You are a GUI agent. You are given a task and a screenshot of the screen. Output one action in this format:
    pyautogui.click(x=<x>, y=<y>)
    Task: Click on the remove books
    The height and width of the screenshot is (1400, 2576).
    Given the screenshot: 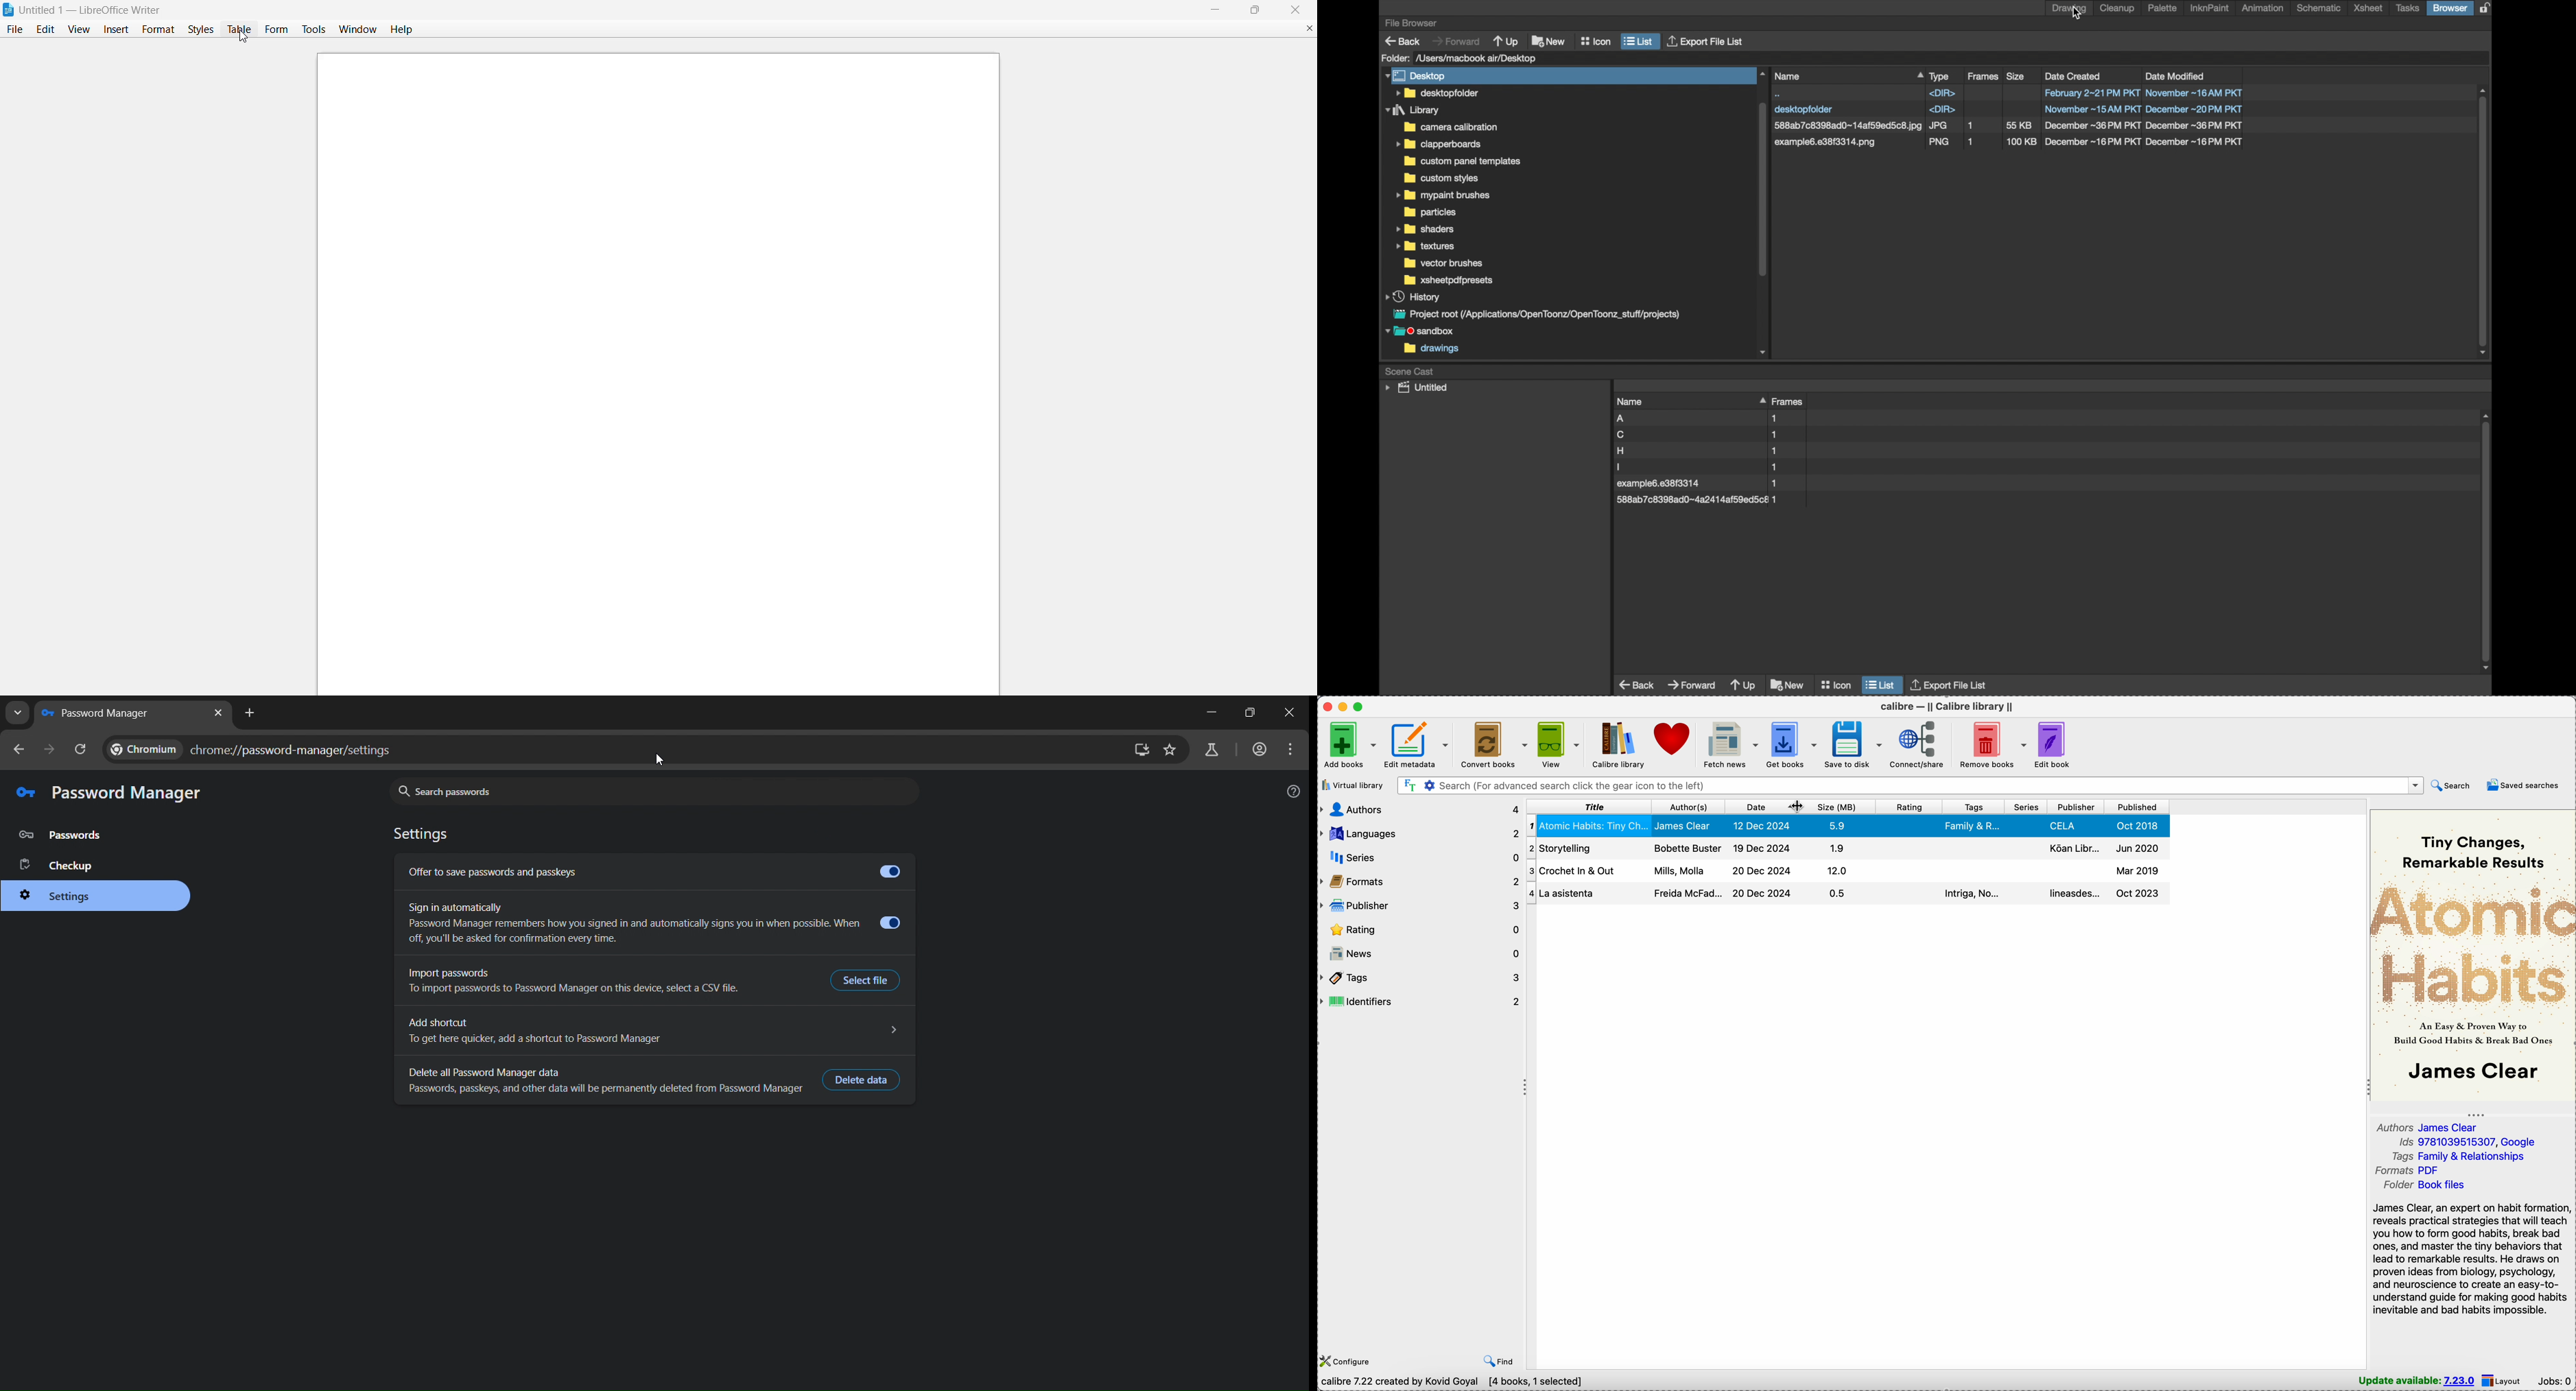 What is the action you would take?
    pyautogui.click(x=1991, y=744)
    